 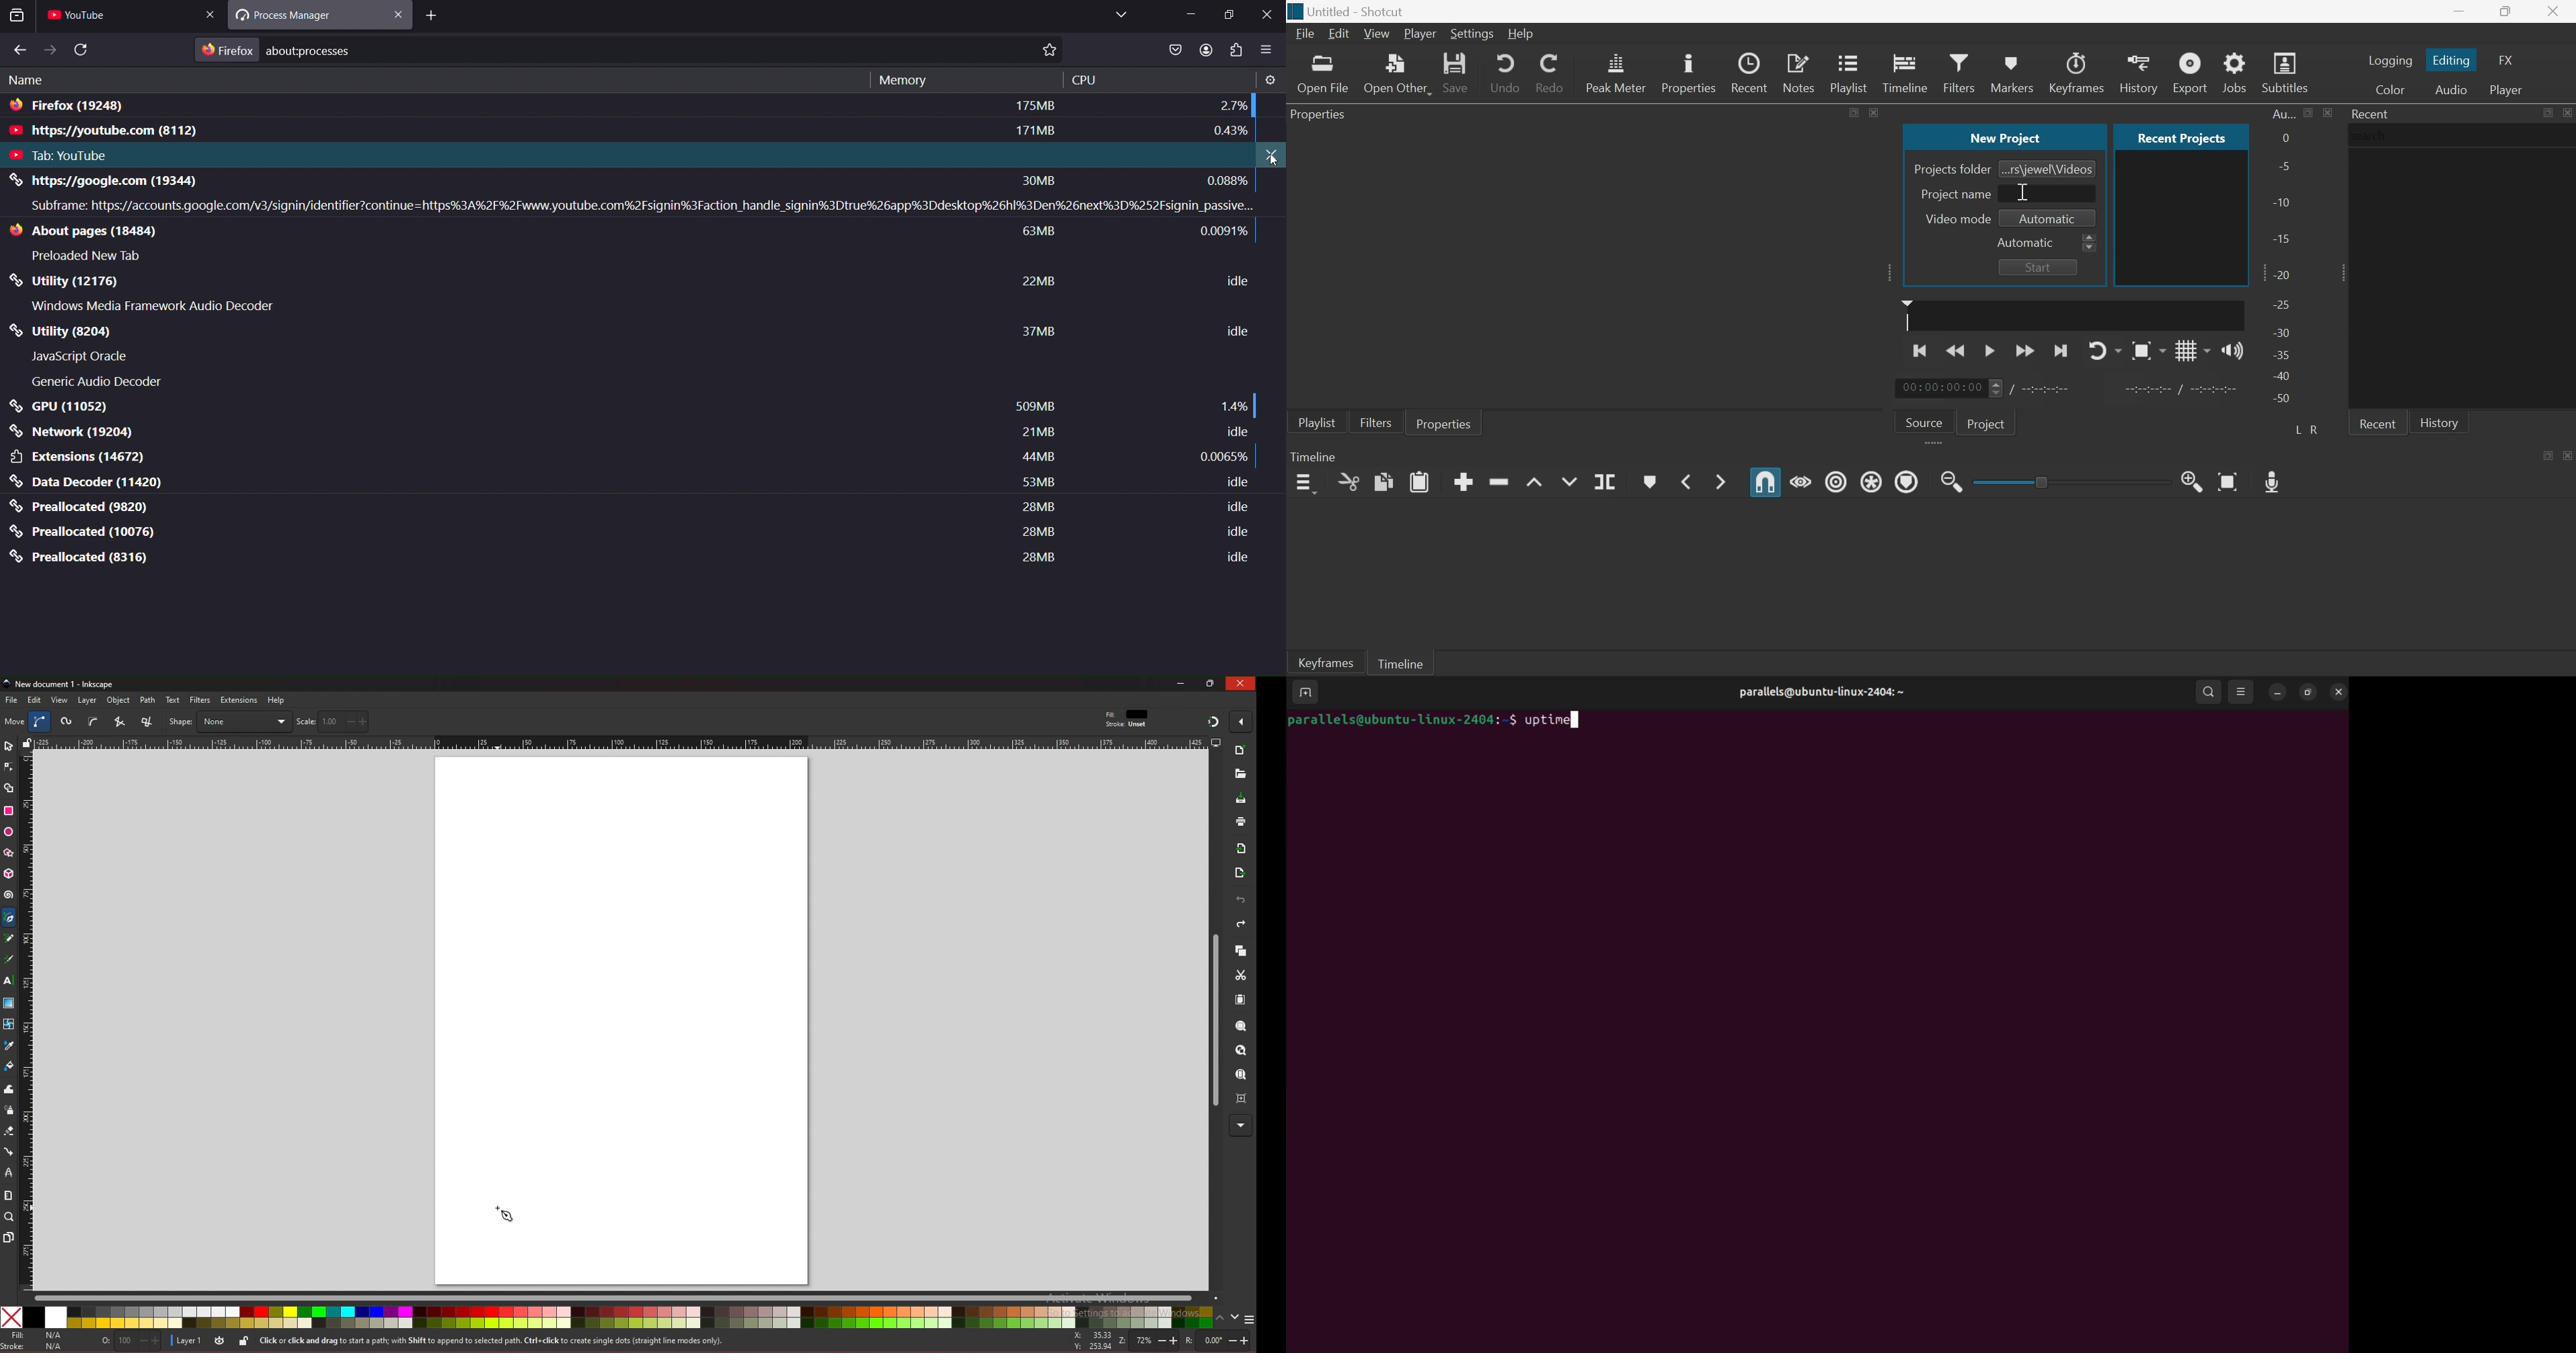 I want to click on zoom centre page, so click(x=1243, y=1097).